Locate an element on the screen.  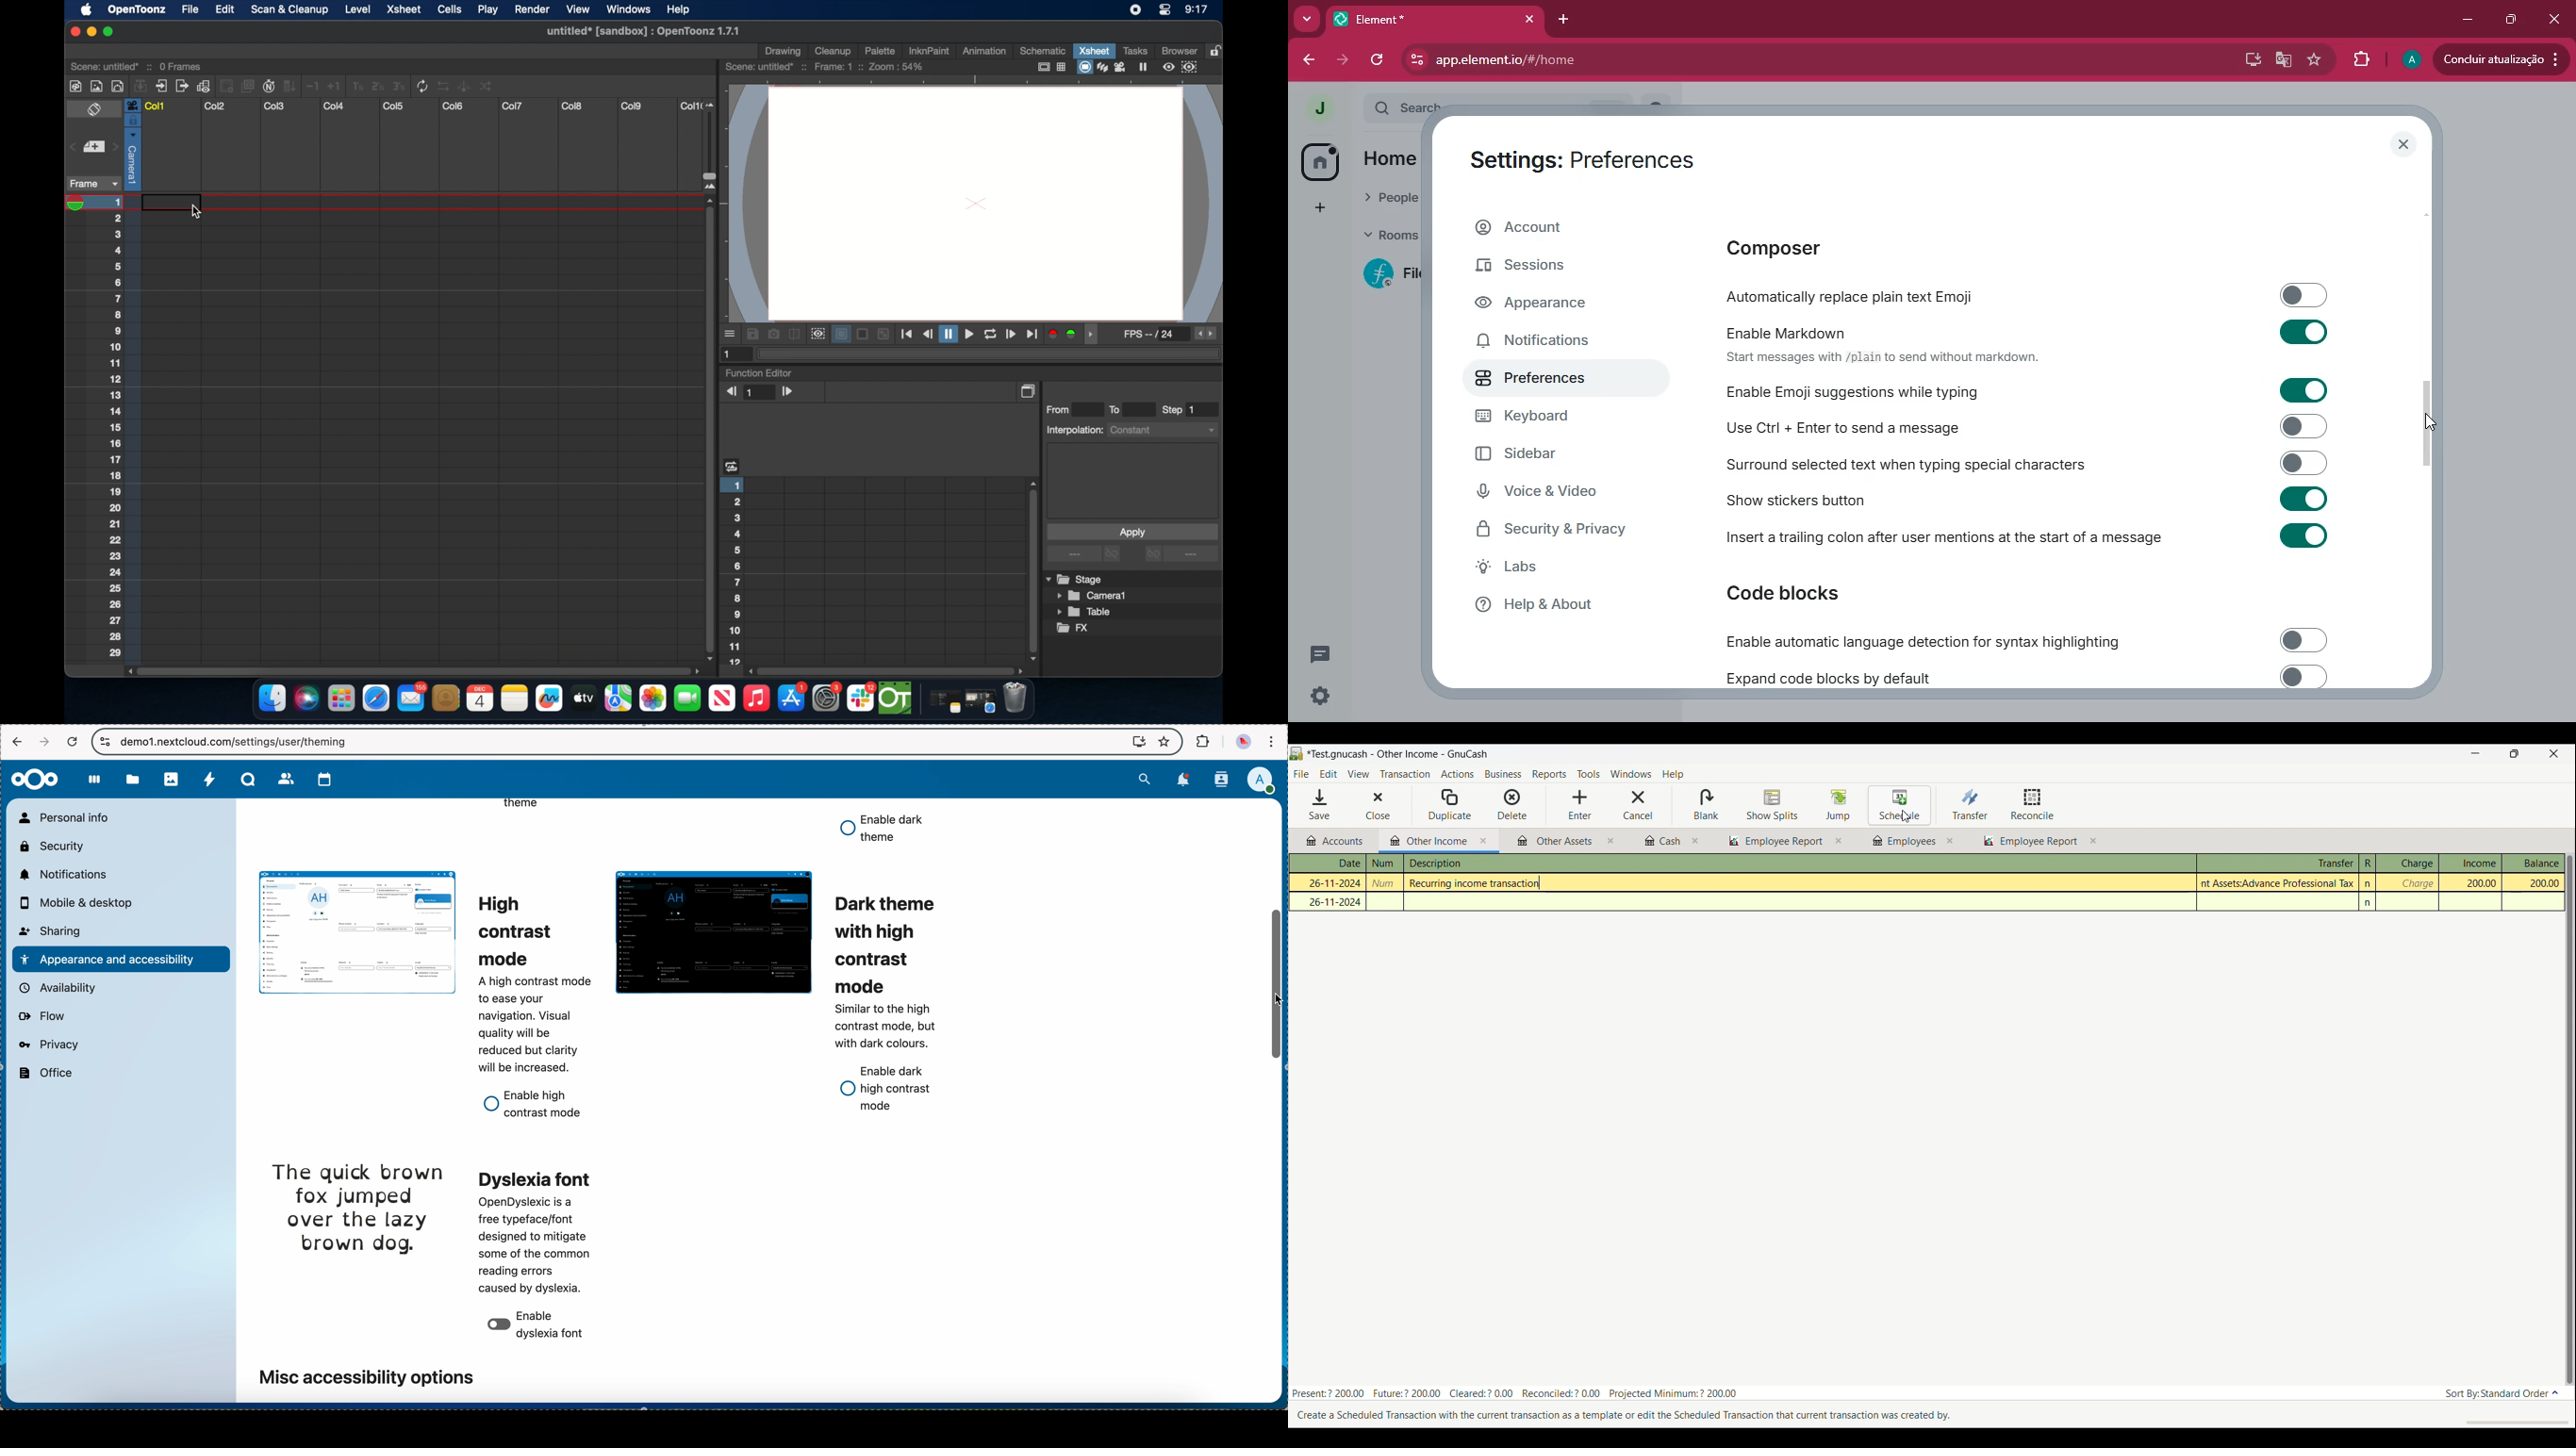
google translate is located at coordinates (2282, 61).